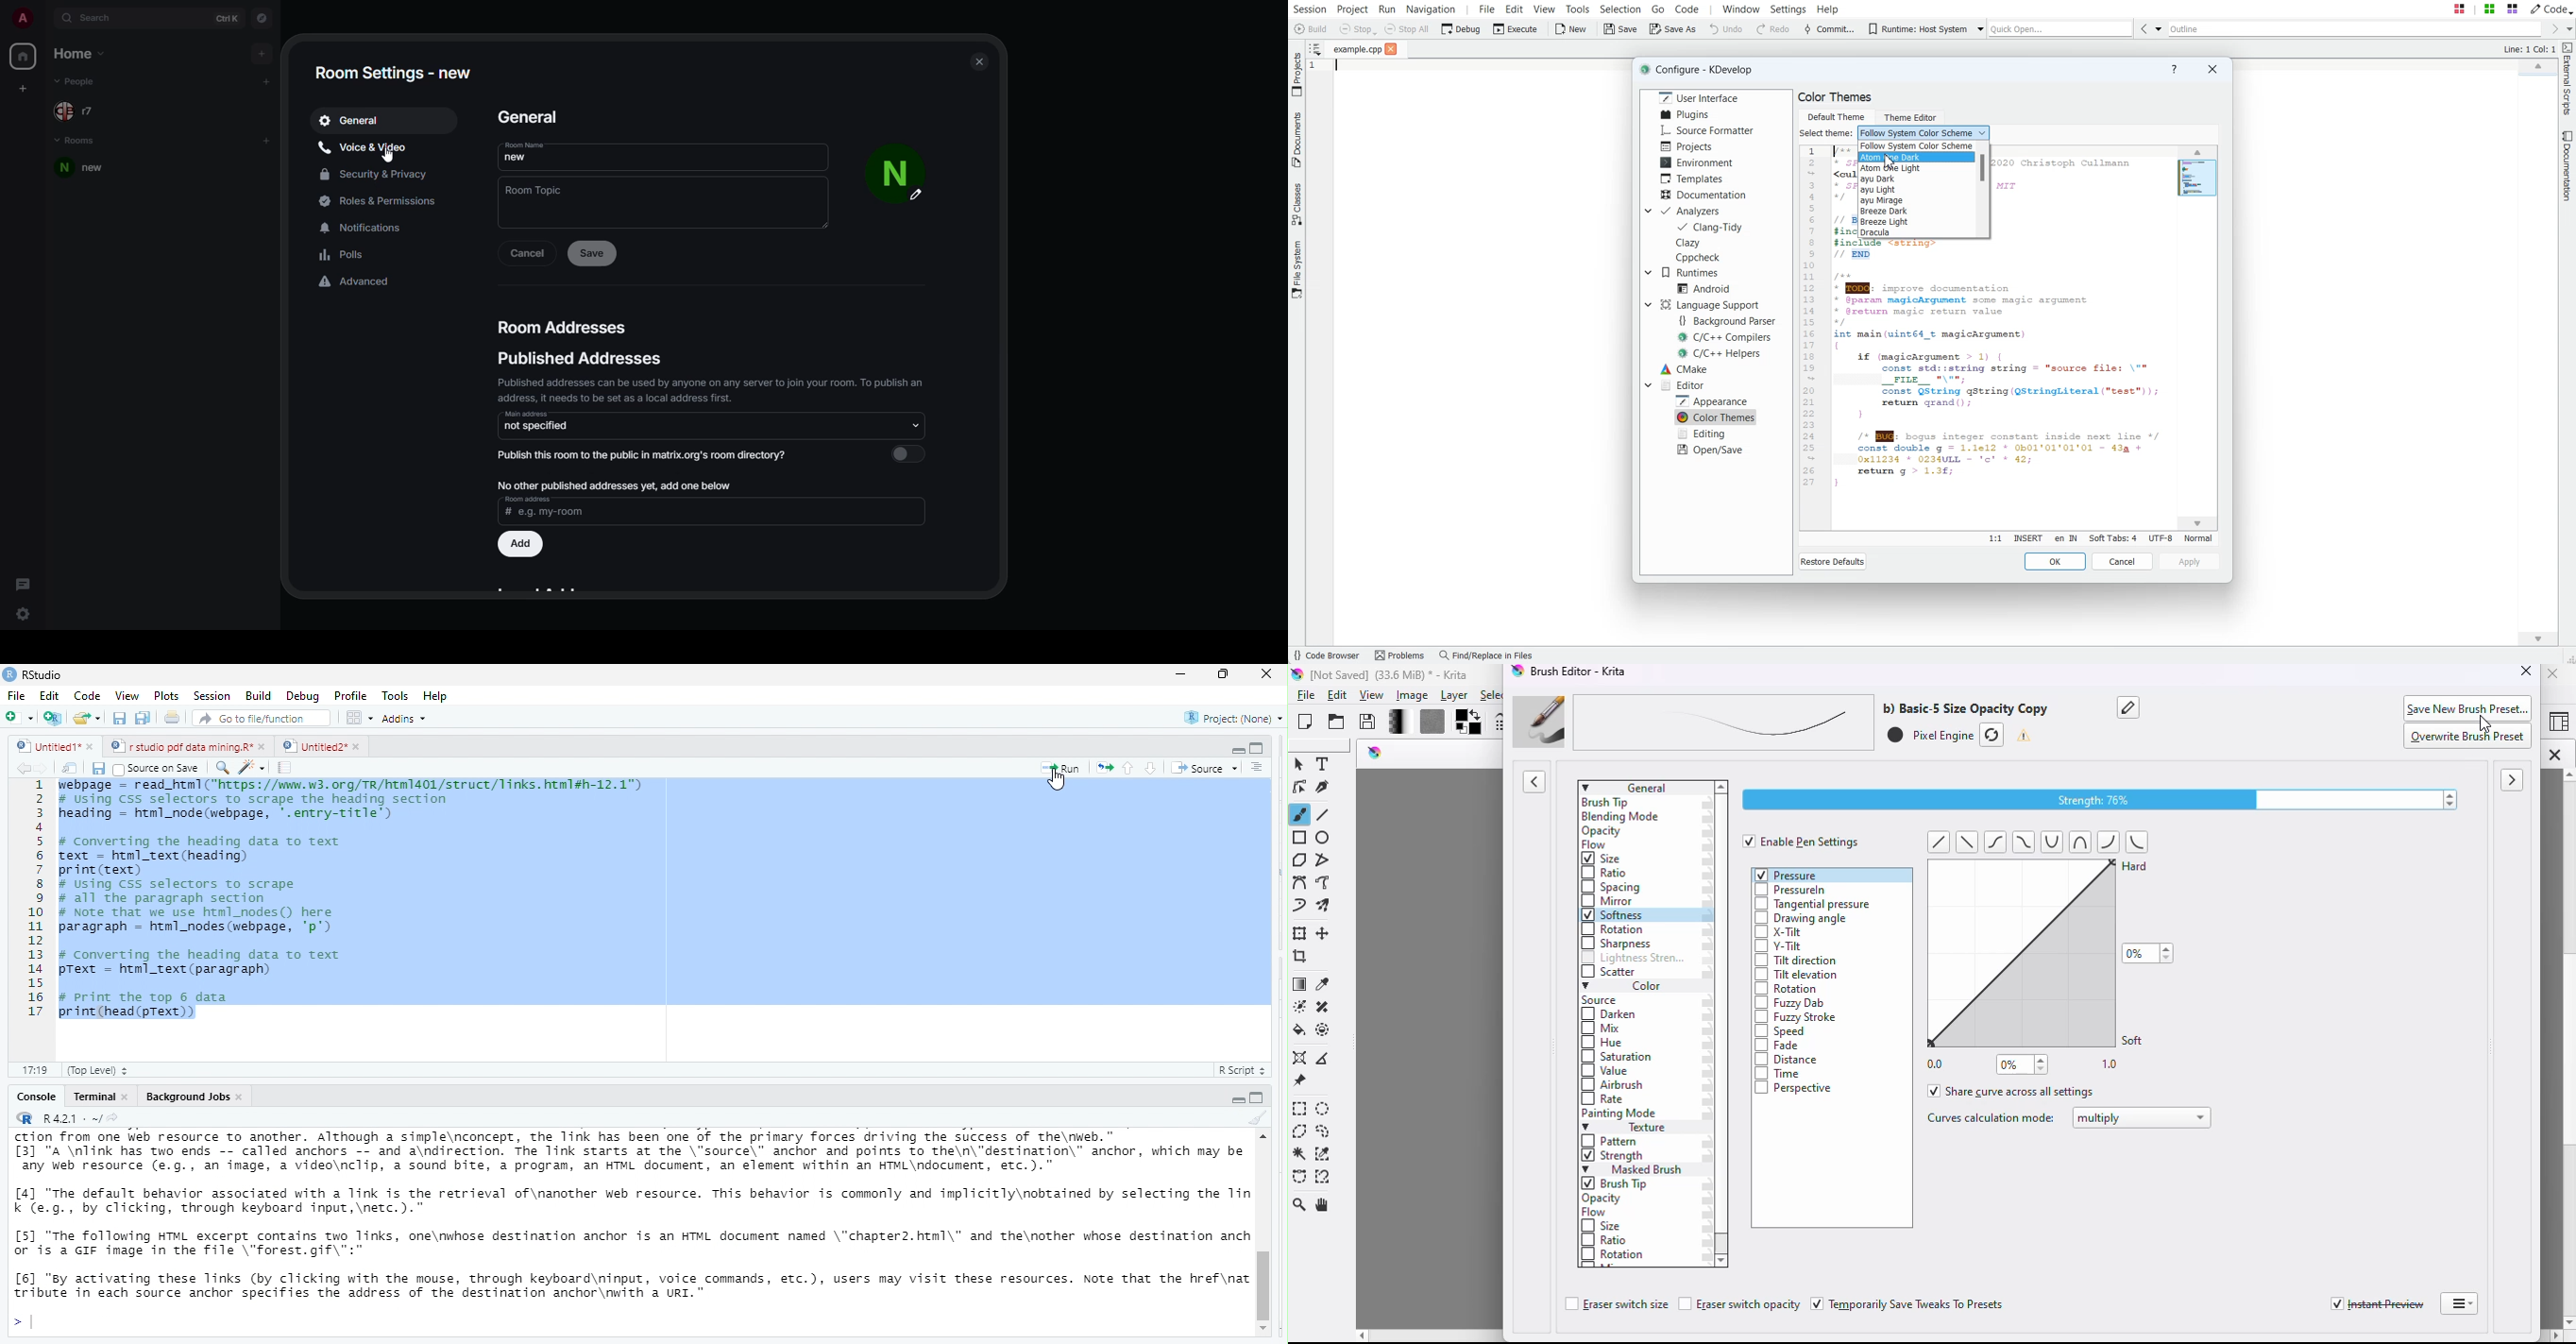 The height and width of the screenshot is (1344, 2576). Describe the element at coordinates (1518, 672) in the screenshot. I see `logo` at that location.